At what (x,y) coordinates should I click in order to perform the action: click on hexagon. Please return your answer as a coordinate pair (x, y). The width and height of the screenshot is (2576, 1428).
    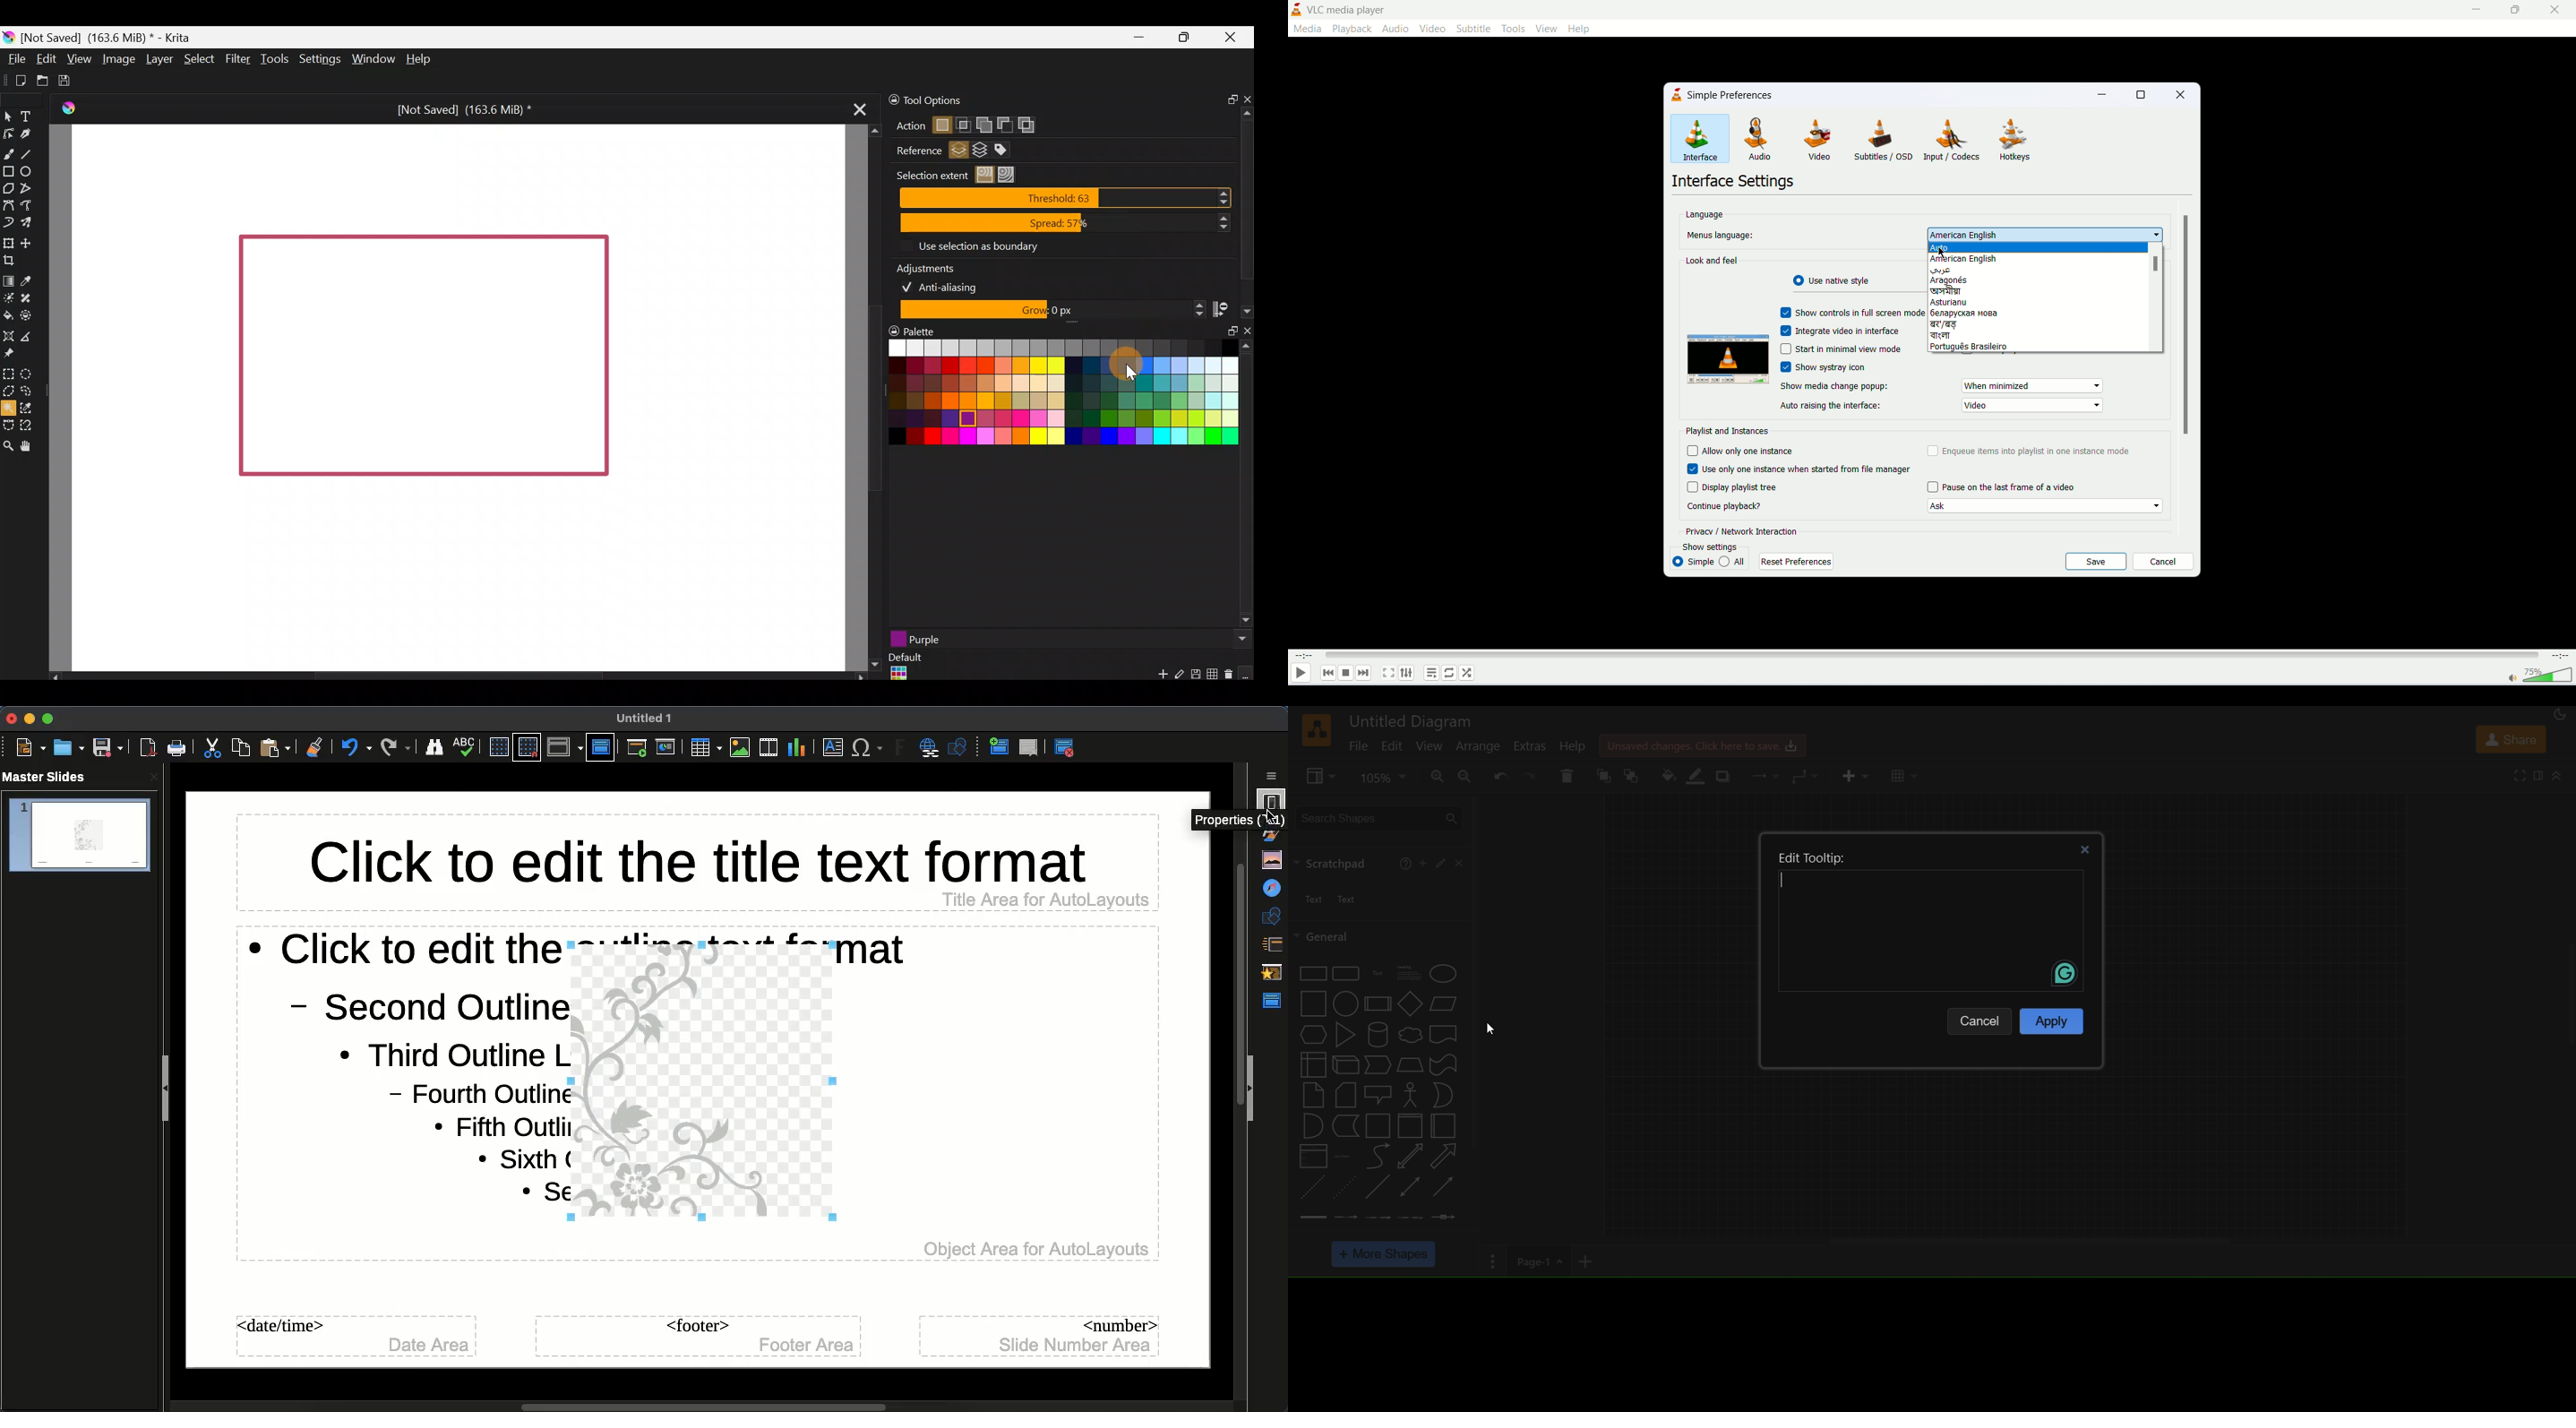
    Looking at the image, I should click on (1311, 1035).